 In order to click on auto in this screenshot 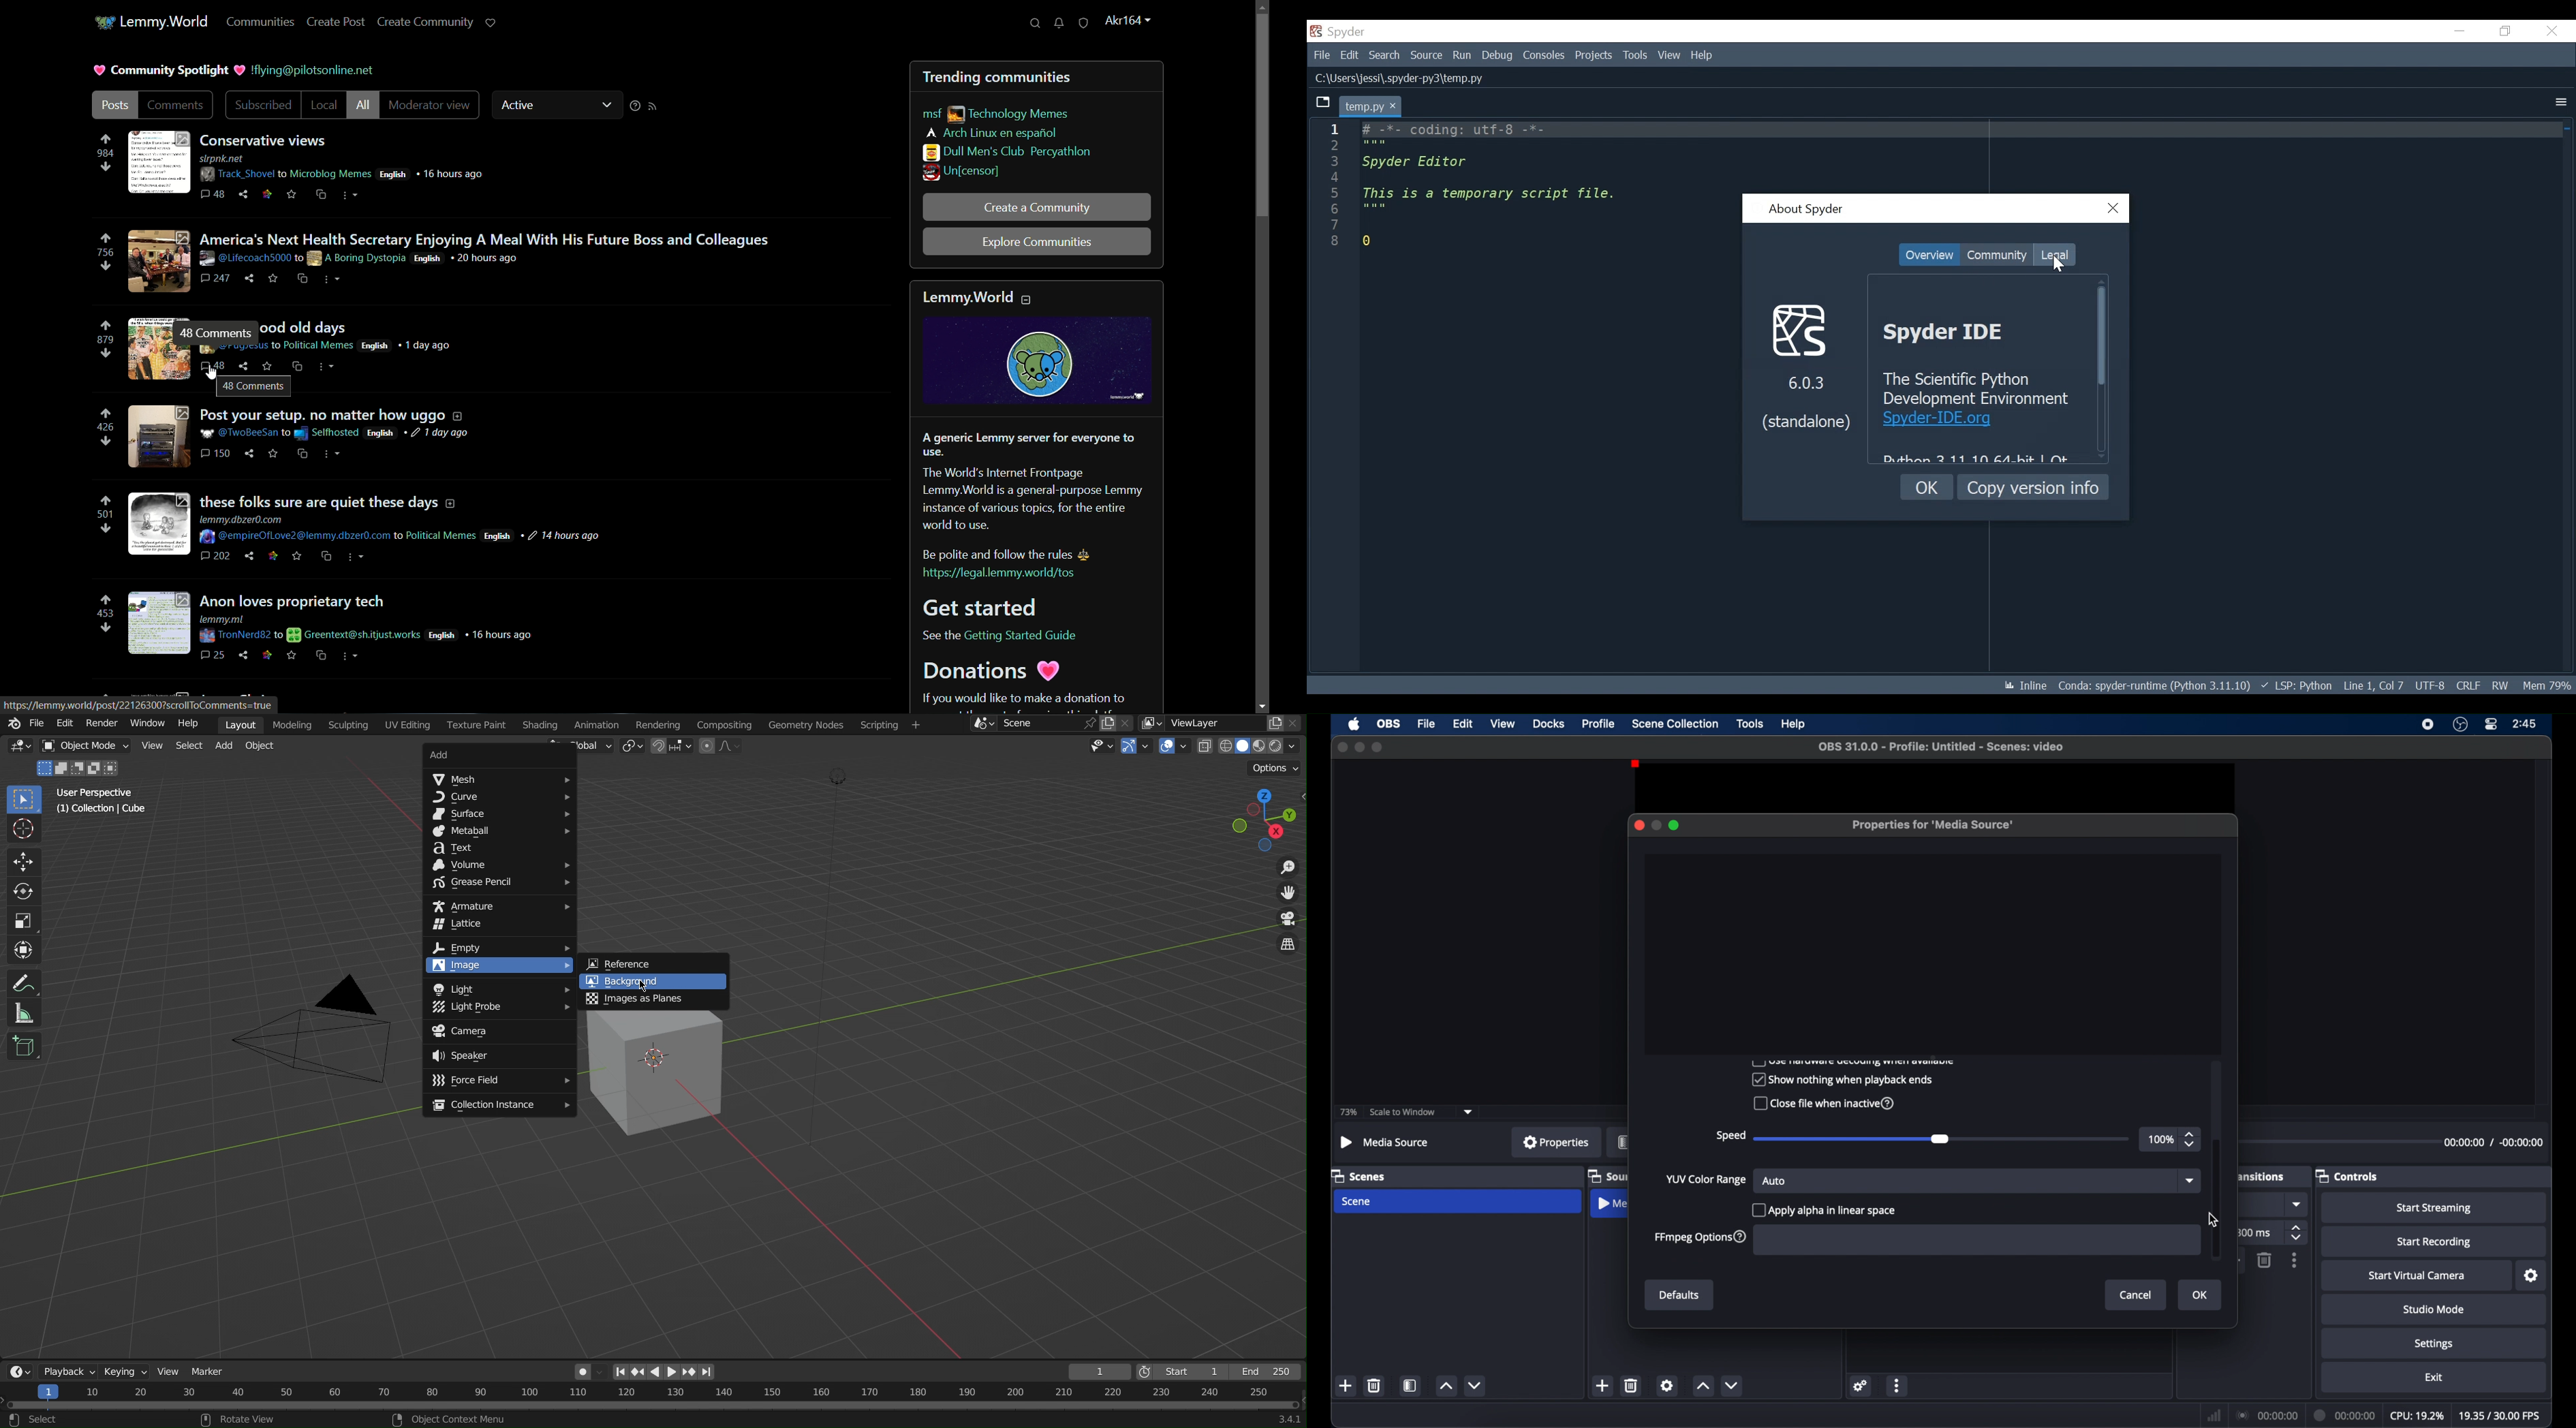, I will do `click(1775, 1181)`.